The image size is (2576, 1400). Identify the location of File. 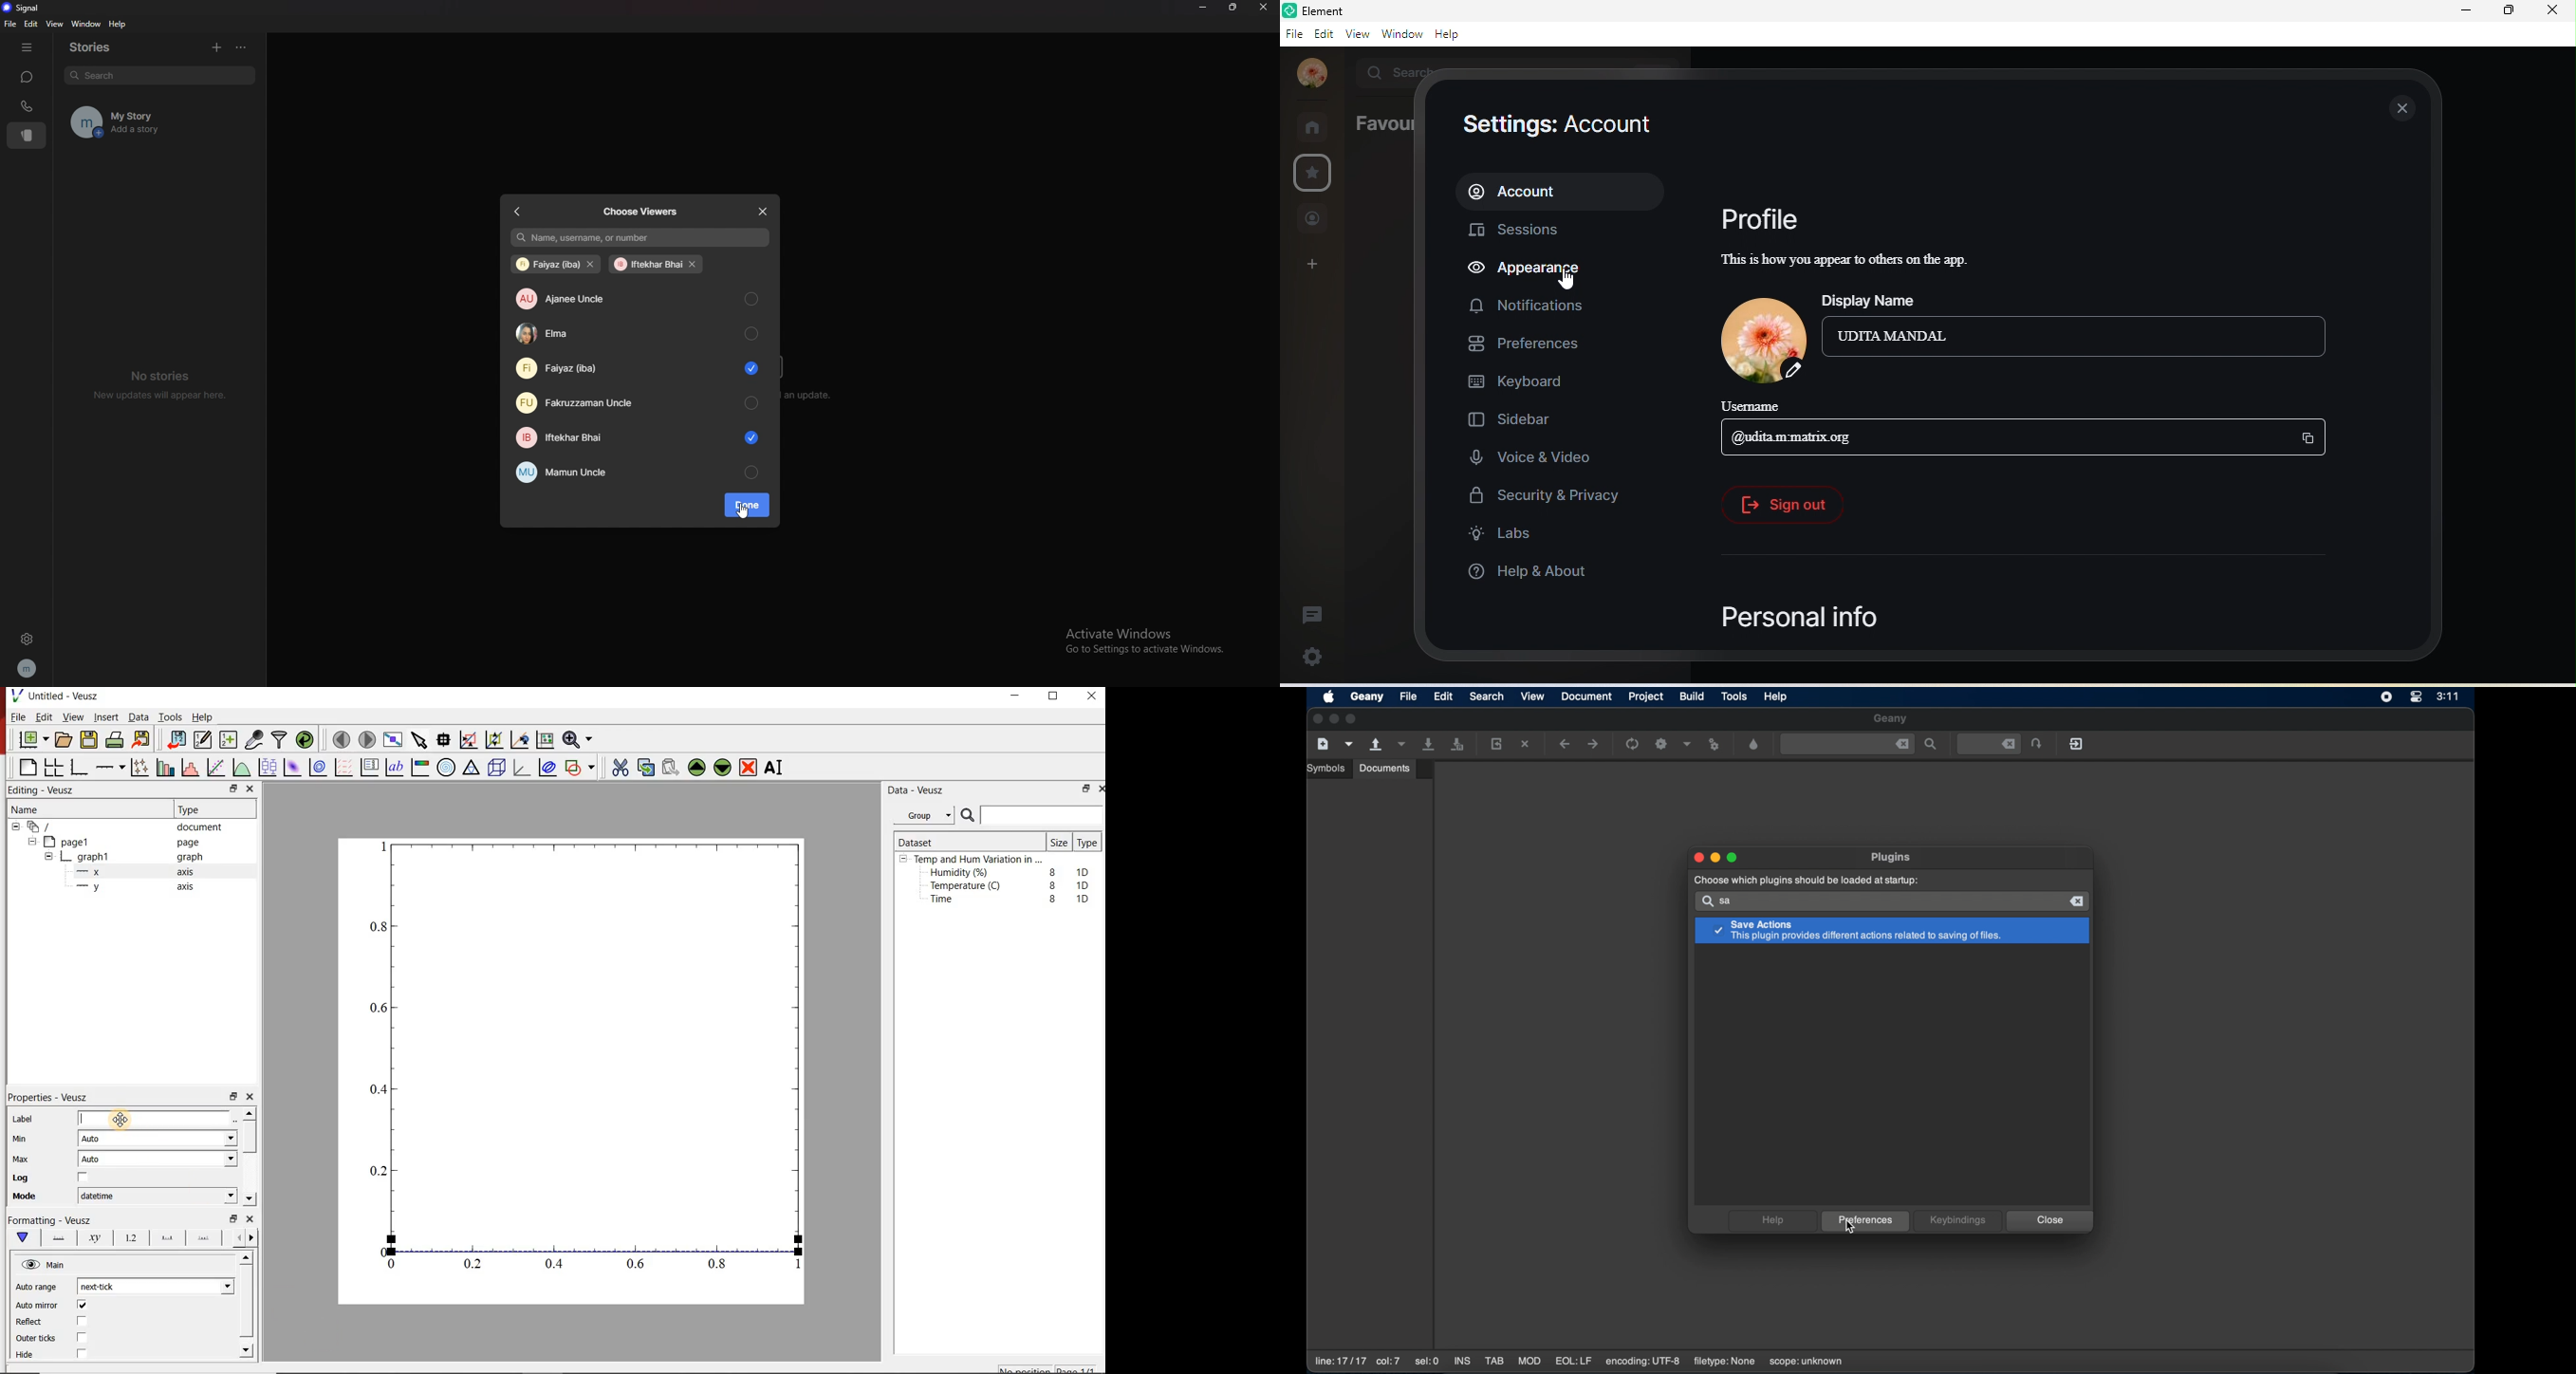
(15, 717).